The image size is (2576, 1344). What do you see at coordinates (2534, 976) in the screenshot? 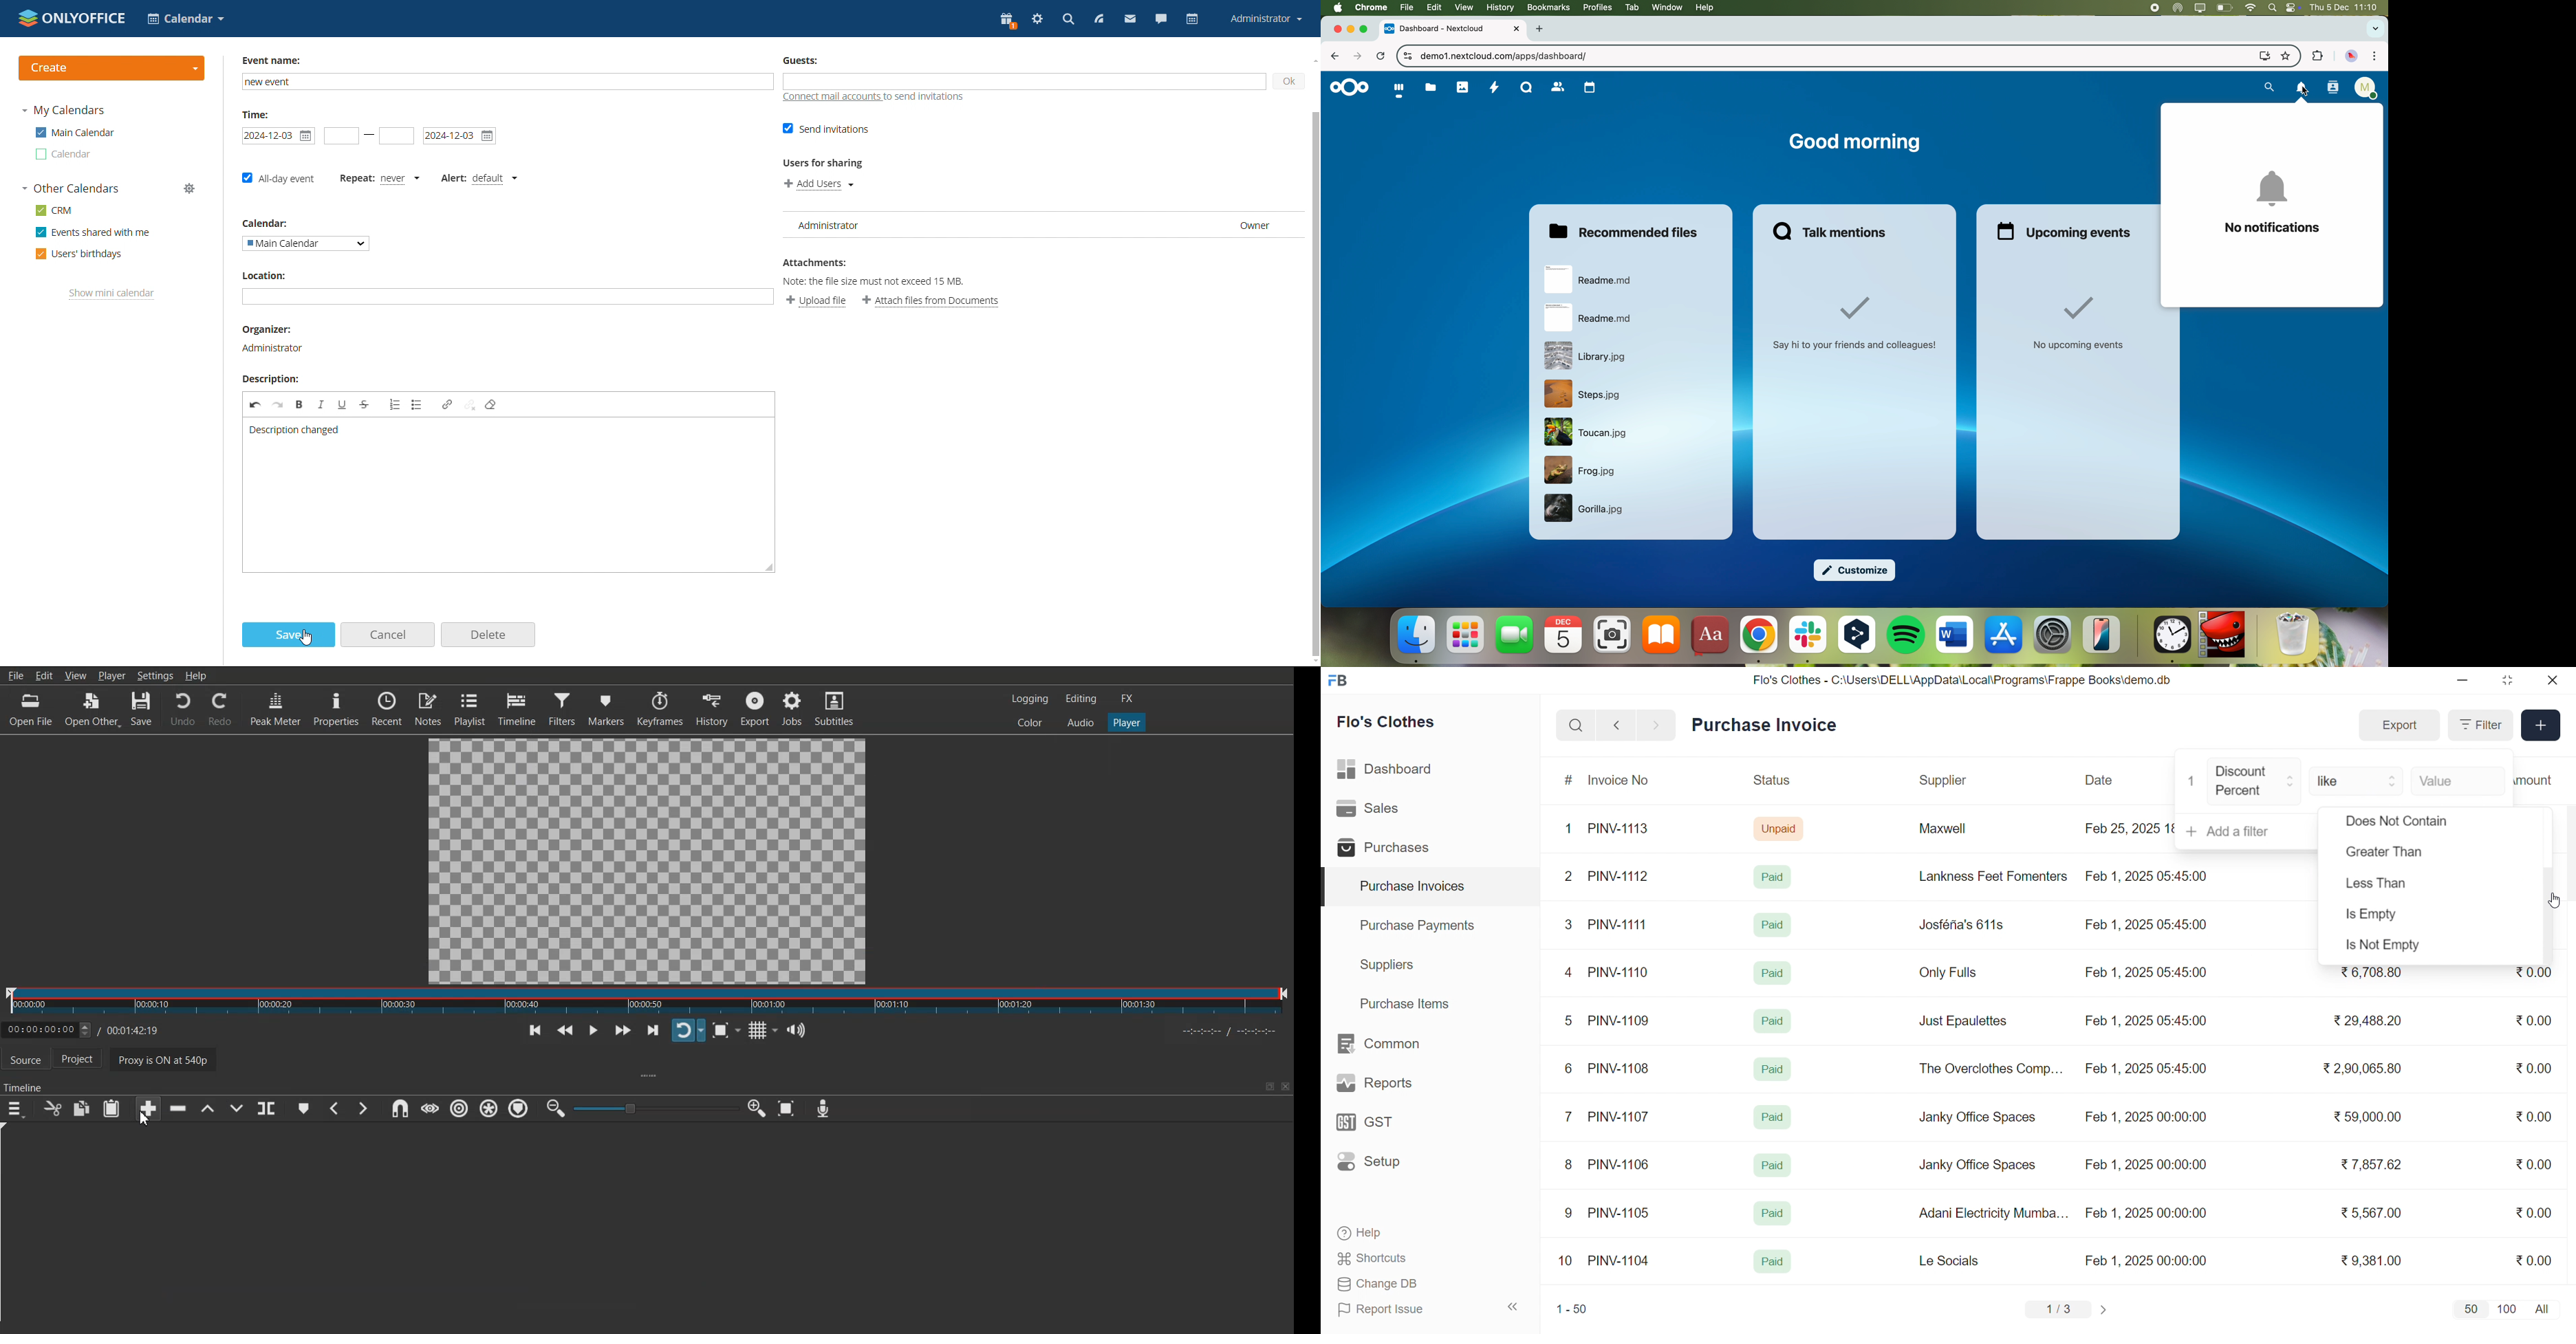
I see `₹0.00` at bounding box center [2534, 976].